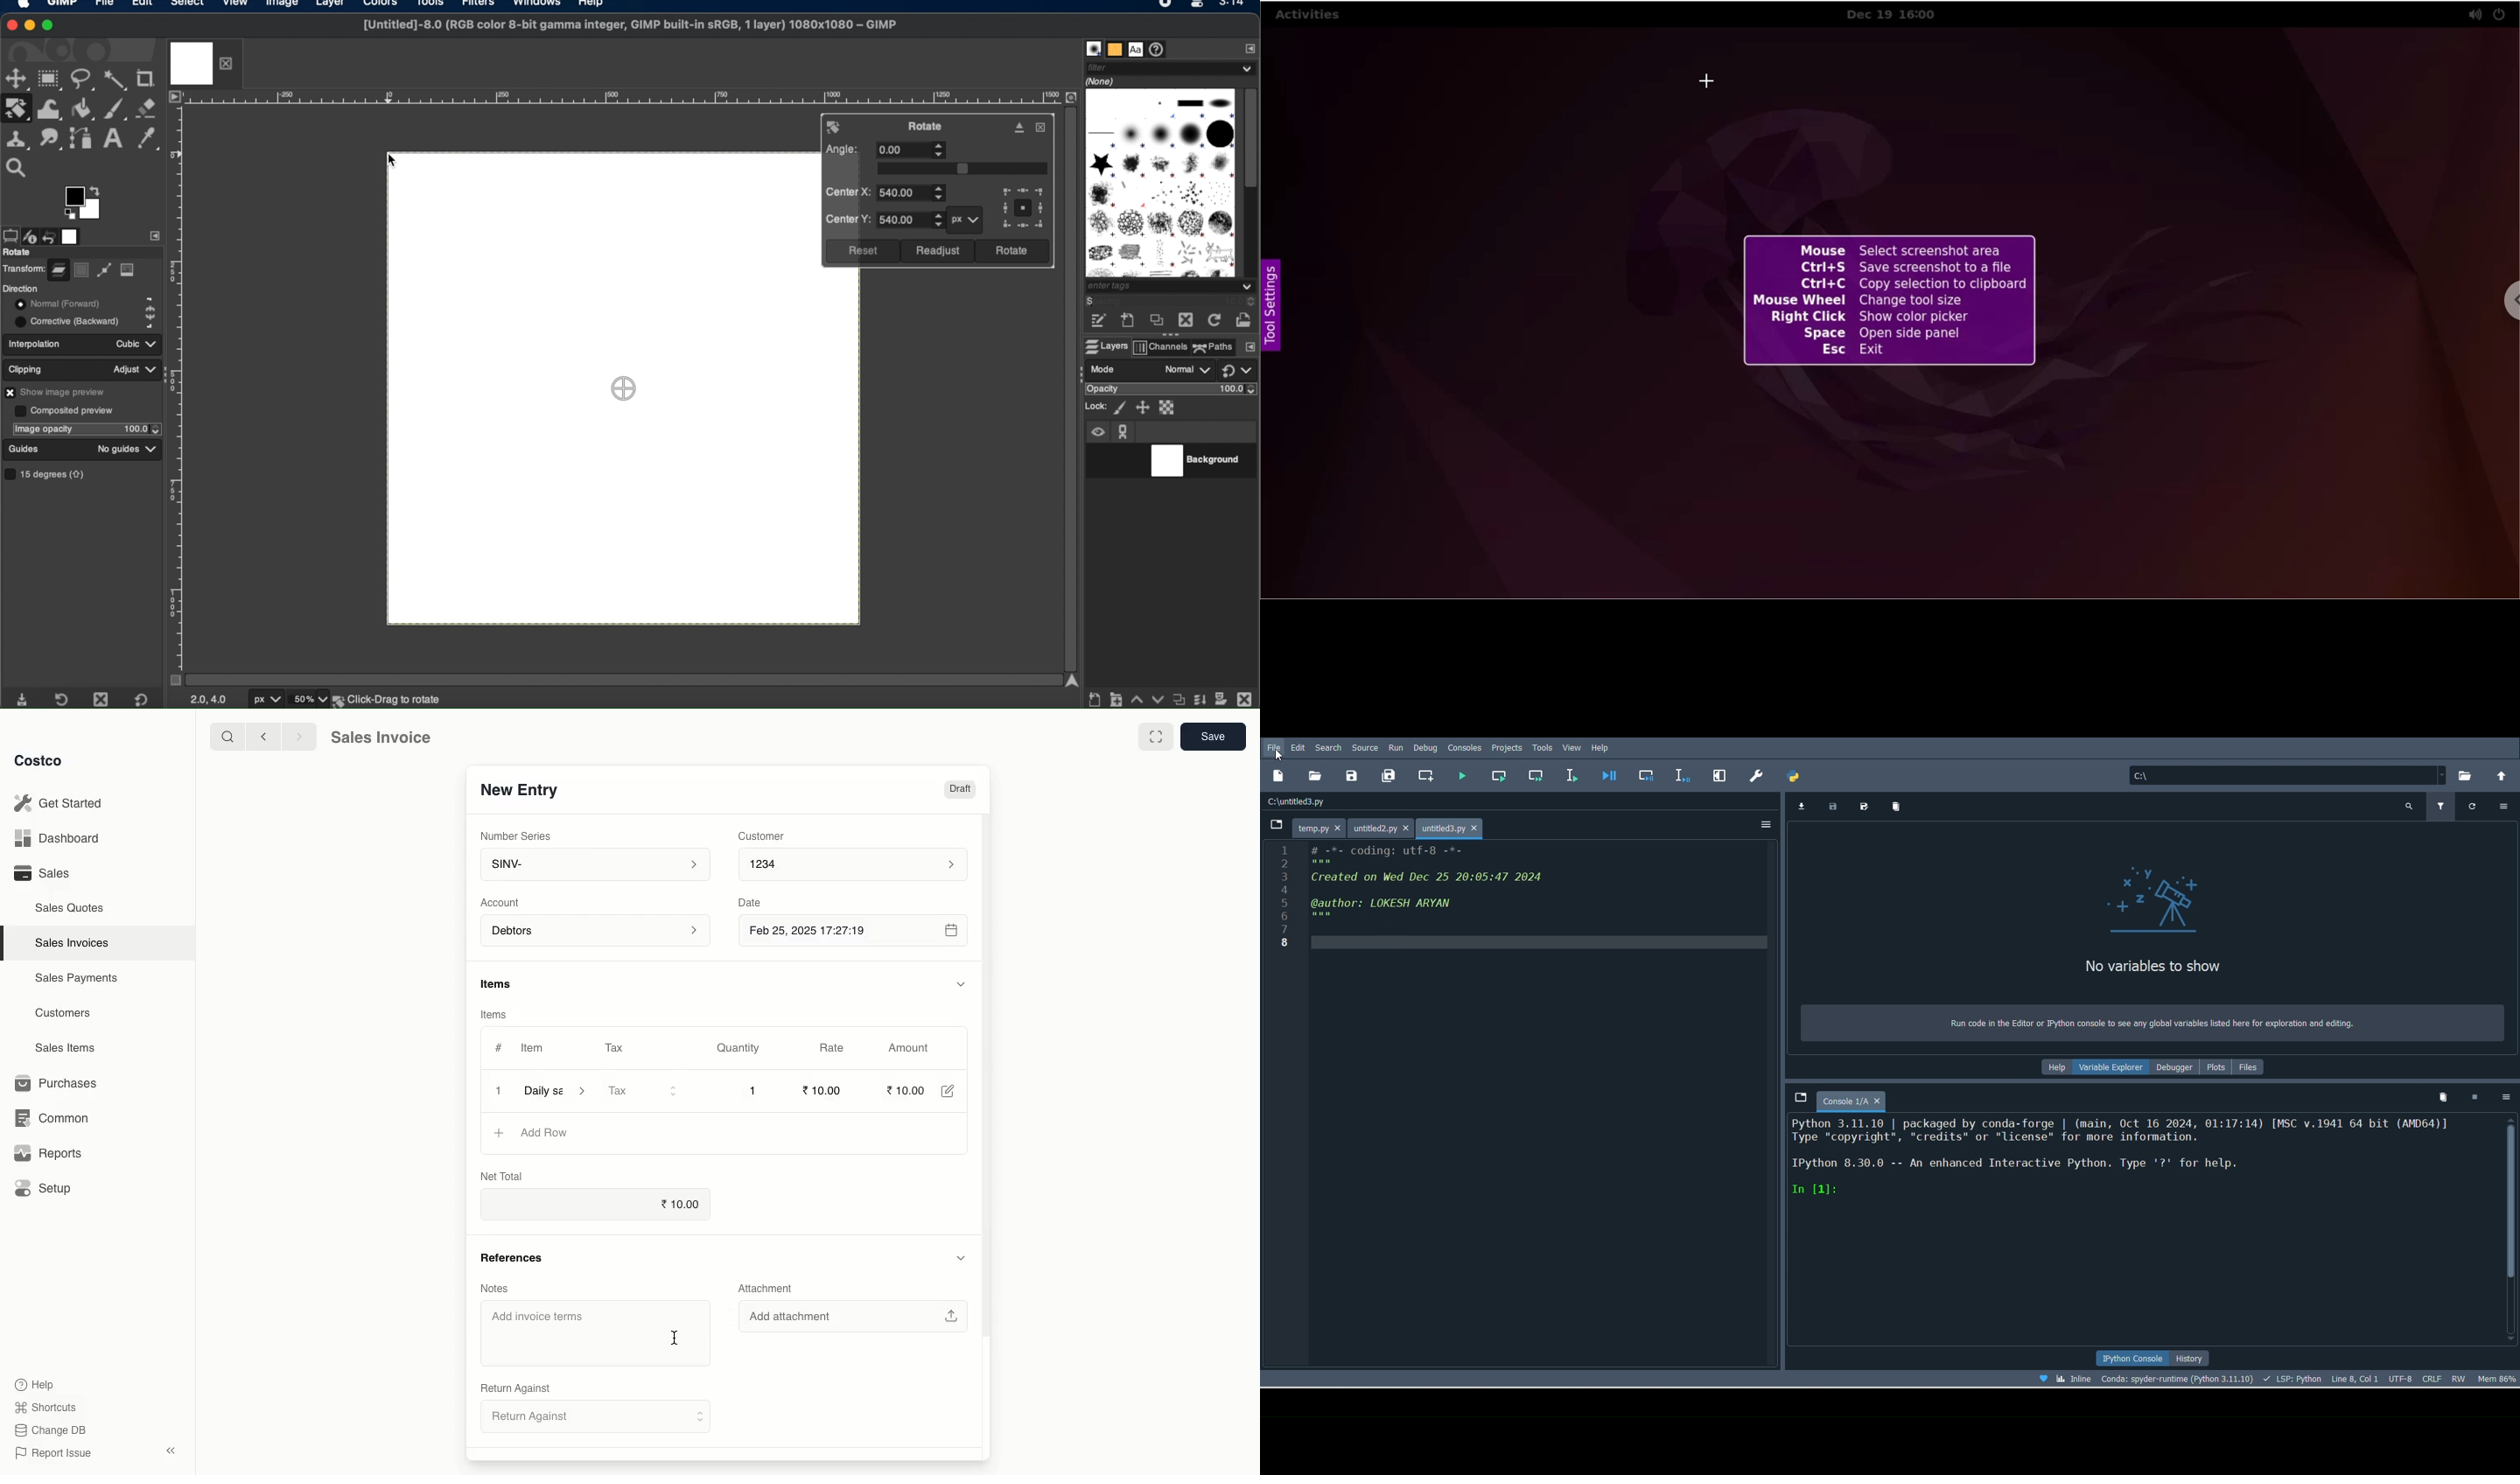 This screenshot has height=1484, width=2520. I want to click on rotate, so click(835, 127).